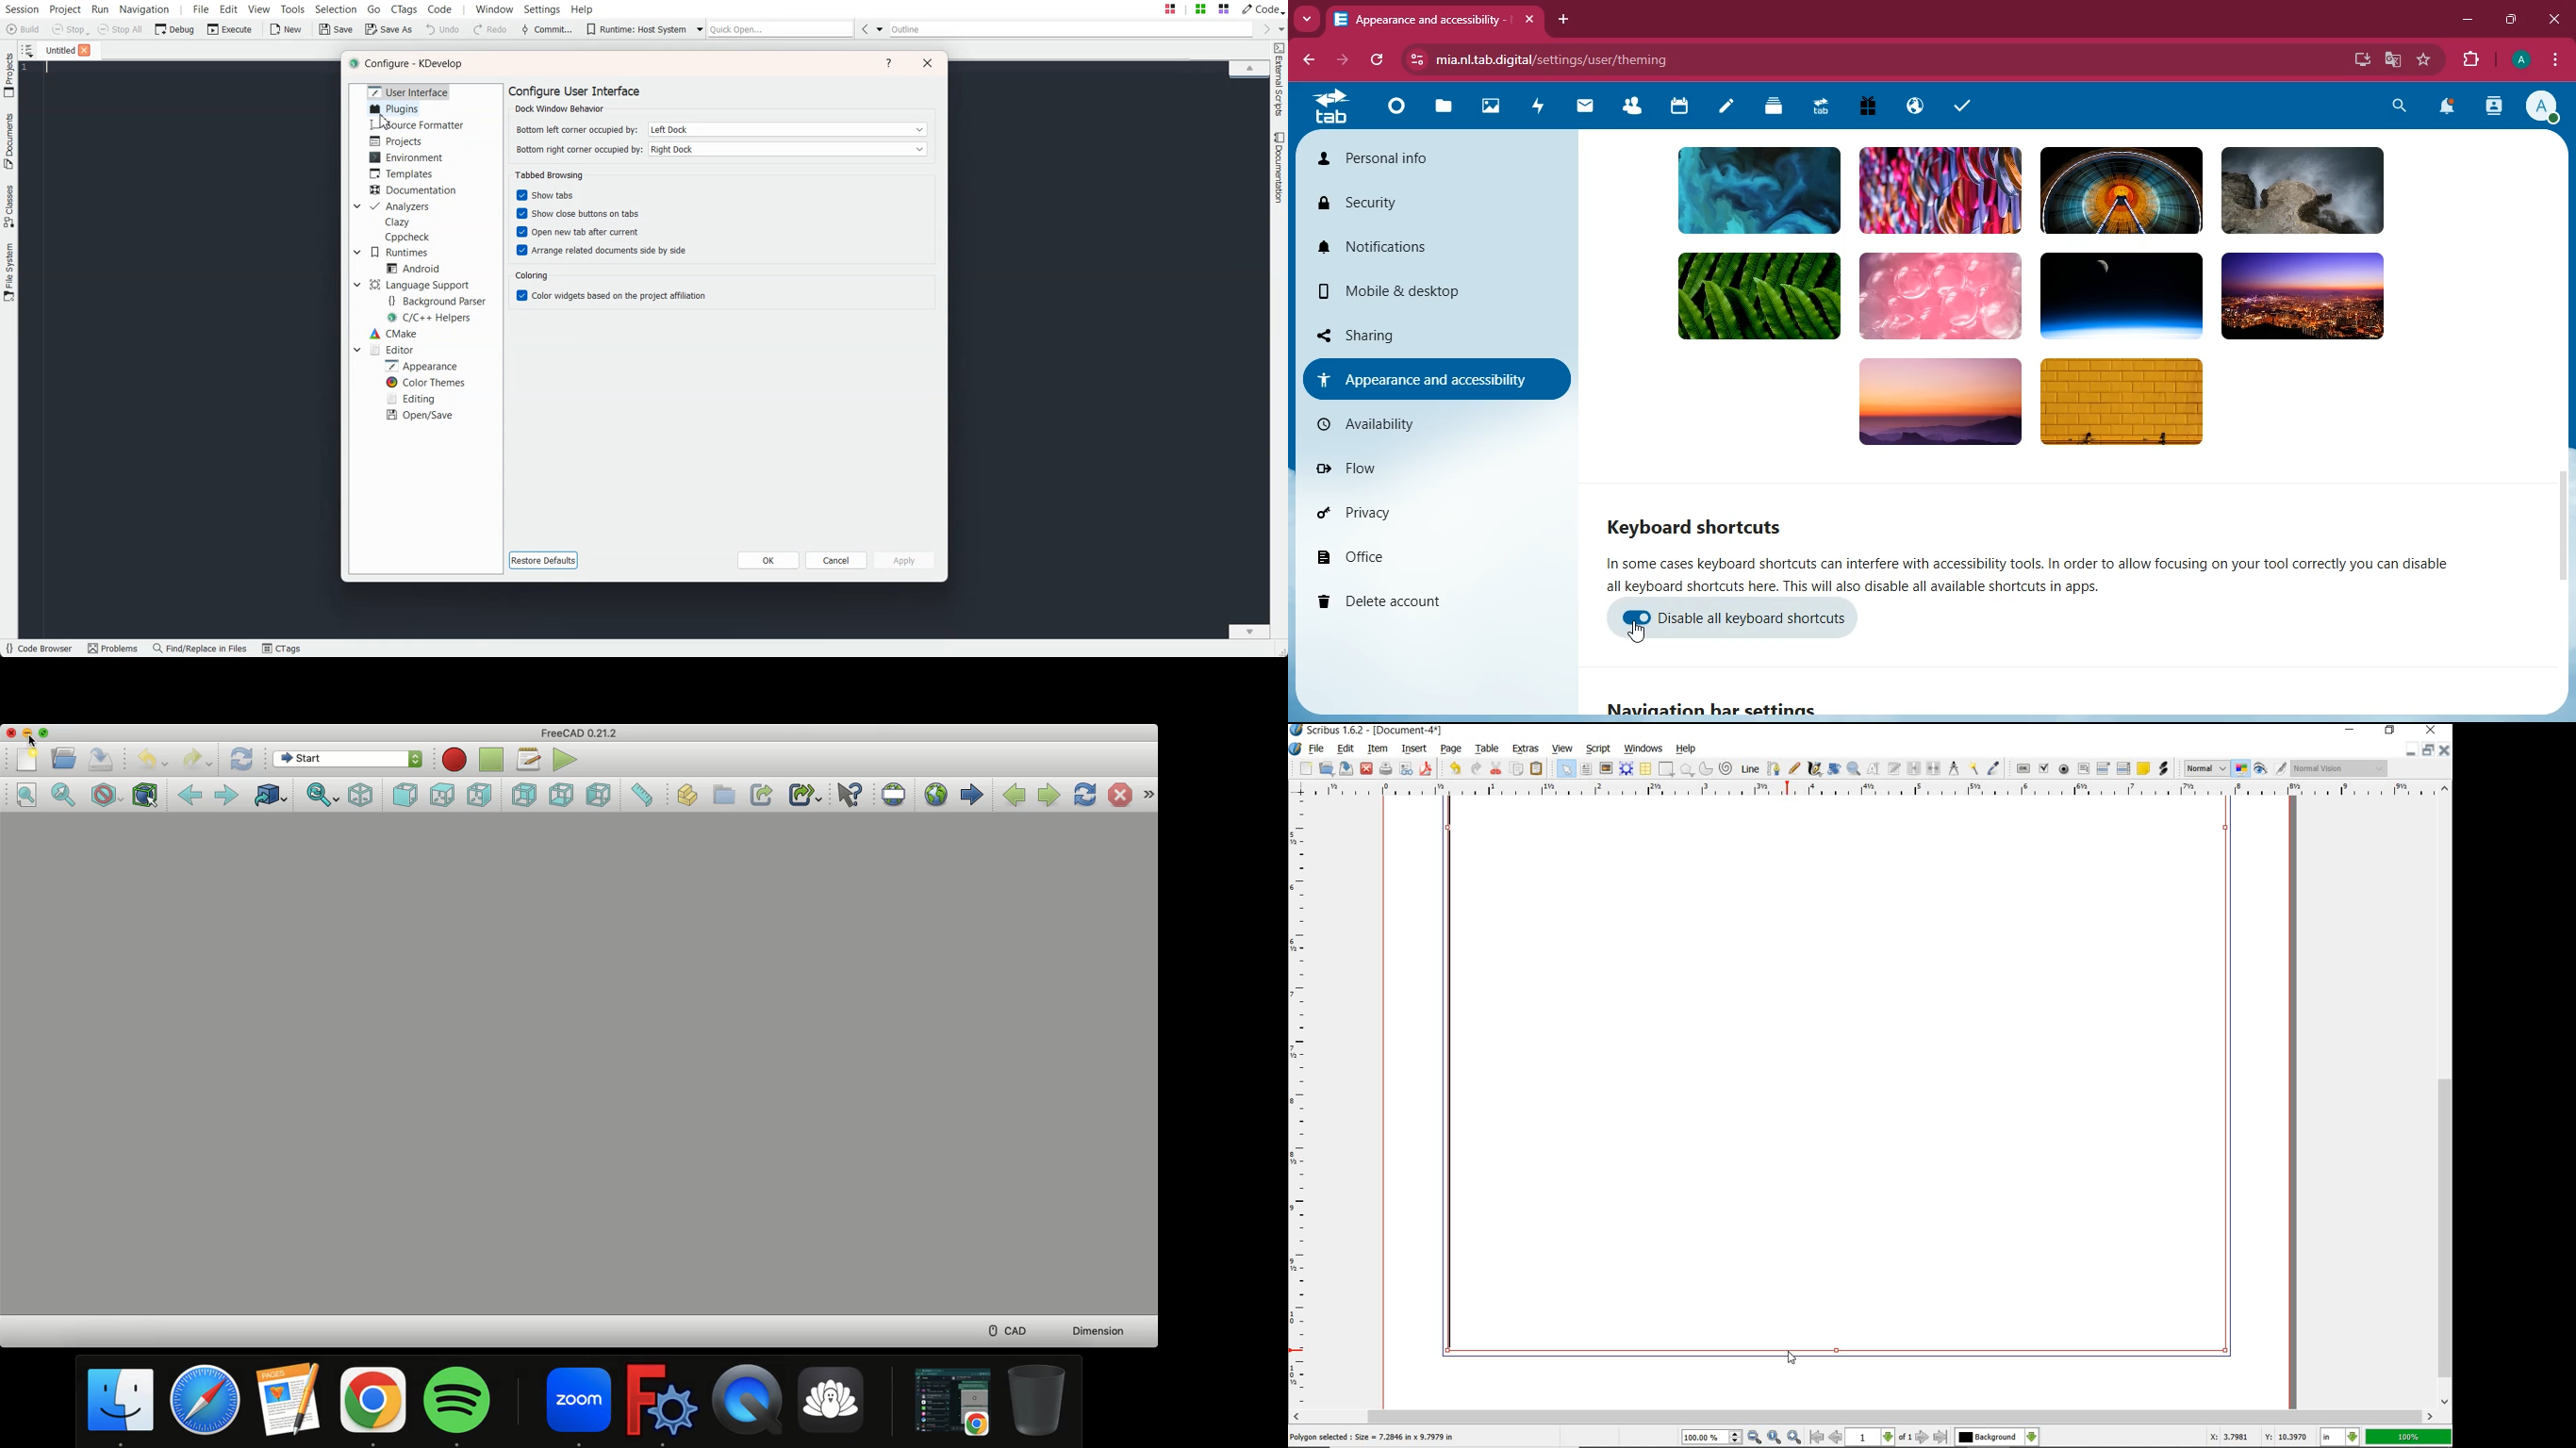  What do you see at coordinates (1518, 769) in the screenshot?
I see `copy` at bounding box center [1518, 769].